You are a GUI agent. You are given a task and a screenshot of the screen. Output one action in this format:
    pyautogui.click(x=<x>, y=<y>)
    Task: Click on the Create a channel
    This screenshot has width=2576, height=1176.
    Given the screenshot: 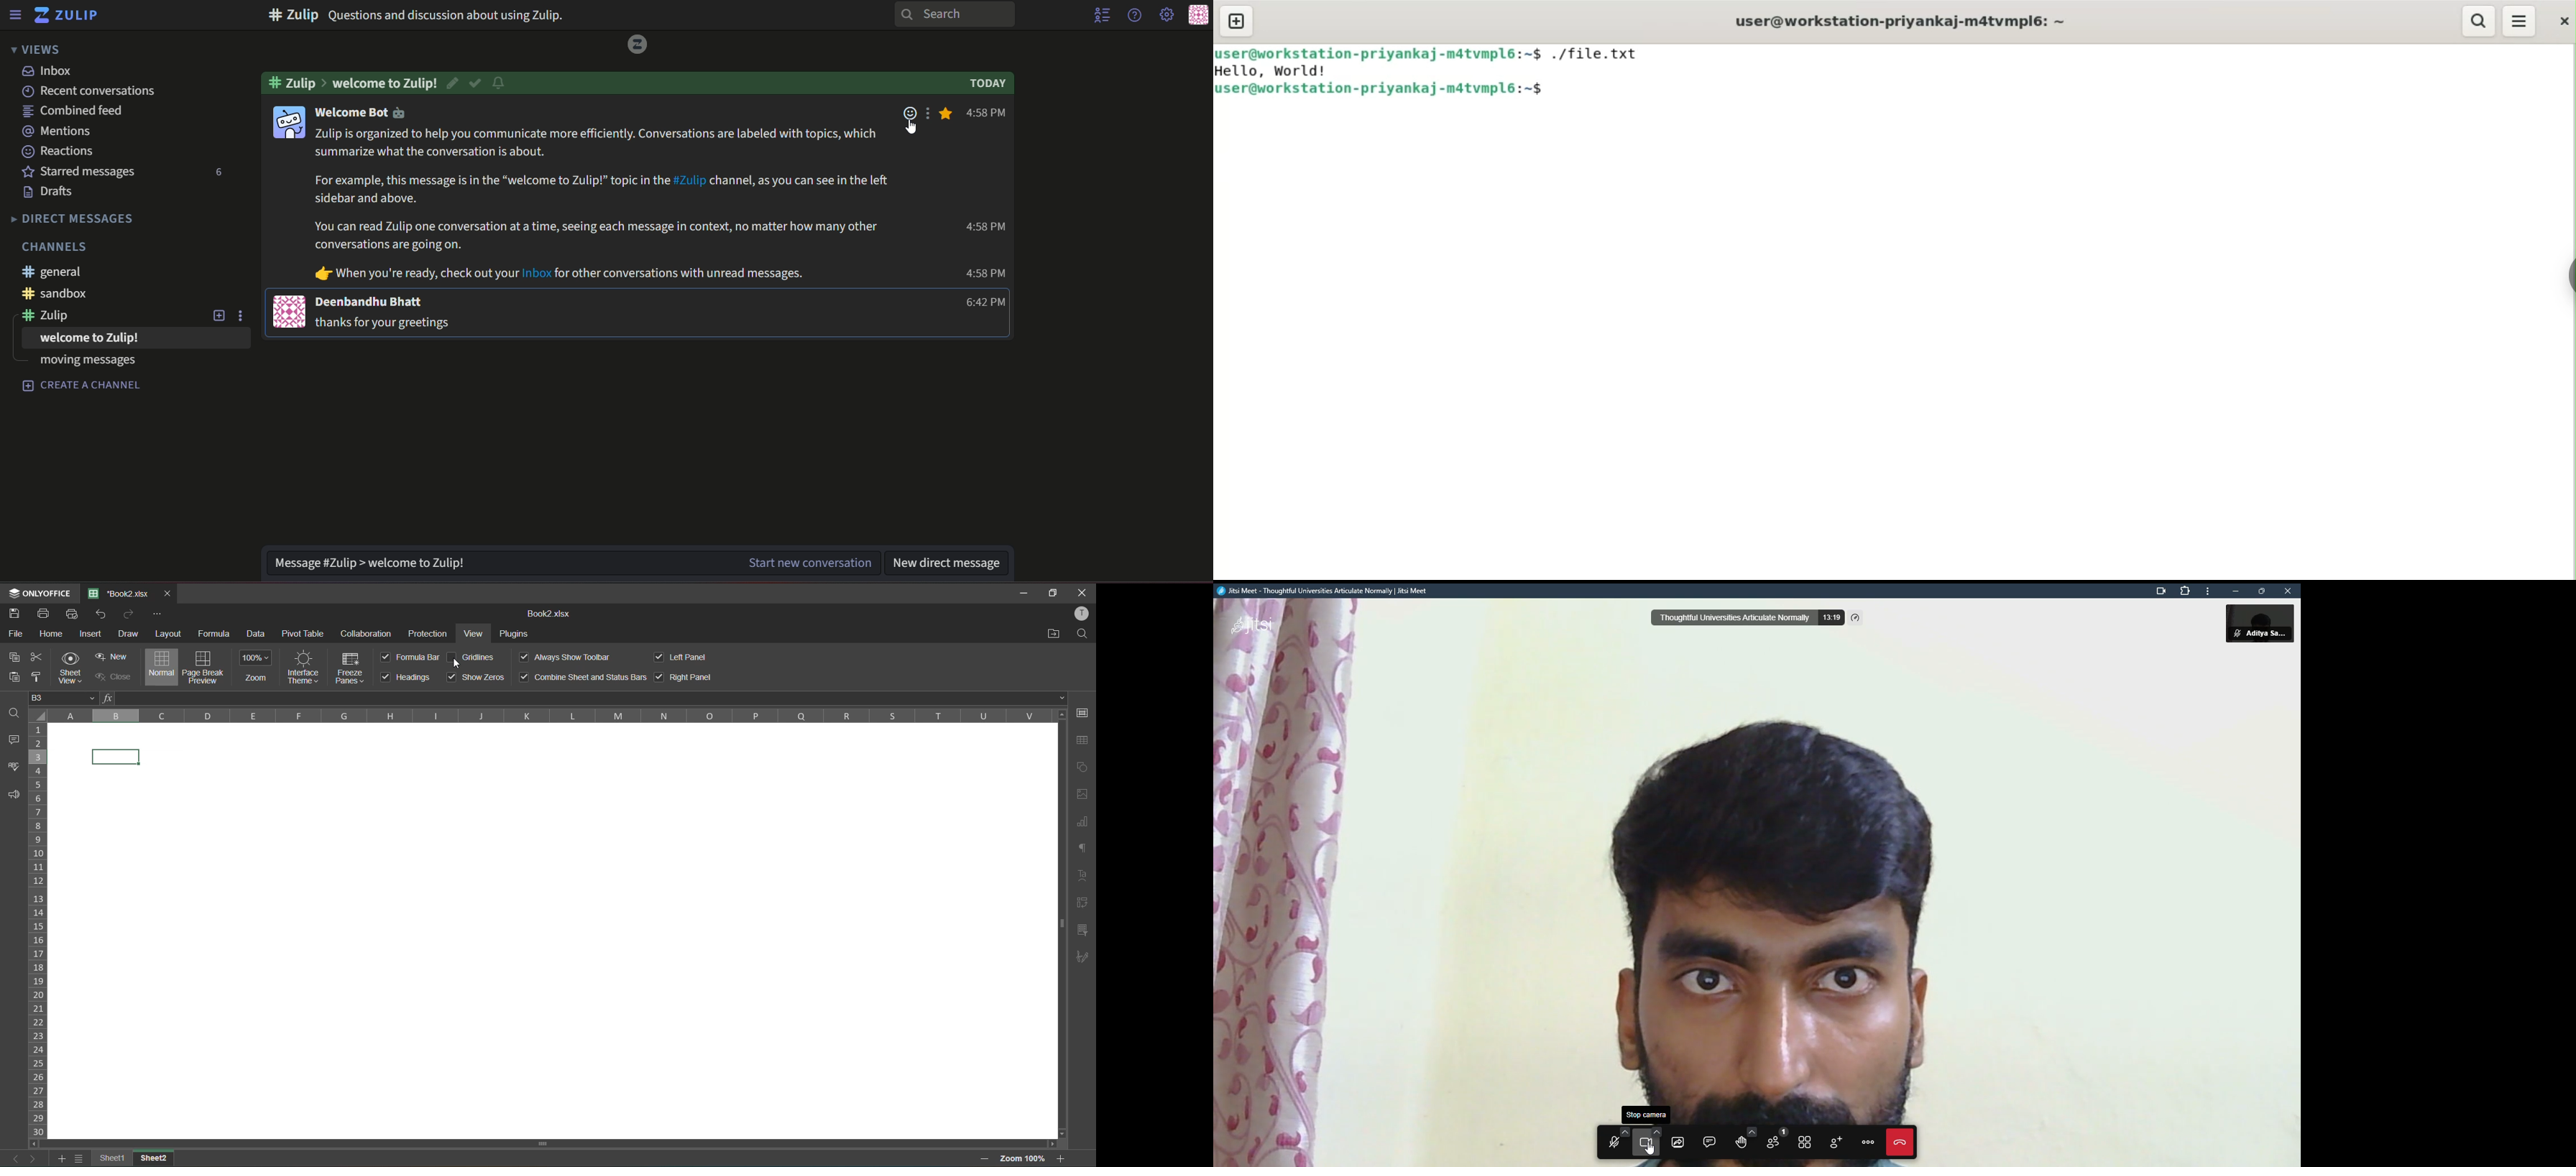 What is the action you would take?
    pyautogui.click(x=82, y=386)
    